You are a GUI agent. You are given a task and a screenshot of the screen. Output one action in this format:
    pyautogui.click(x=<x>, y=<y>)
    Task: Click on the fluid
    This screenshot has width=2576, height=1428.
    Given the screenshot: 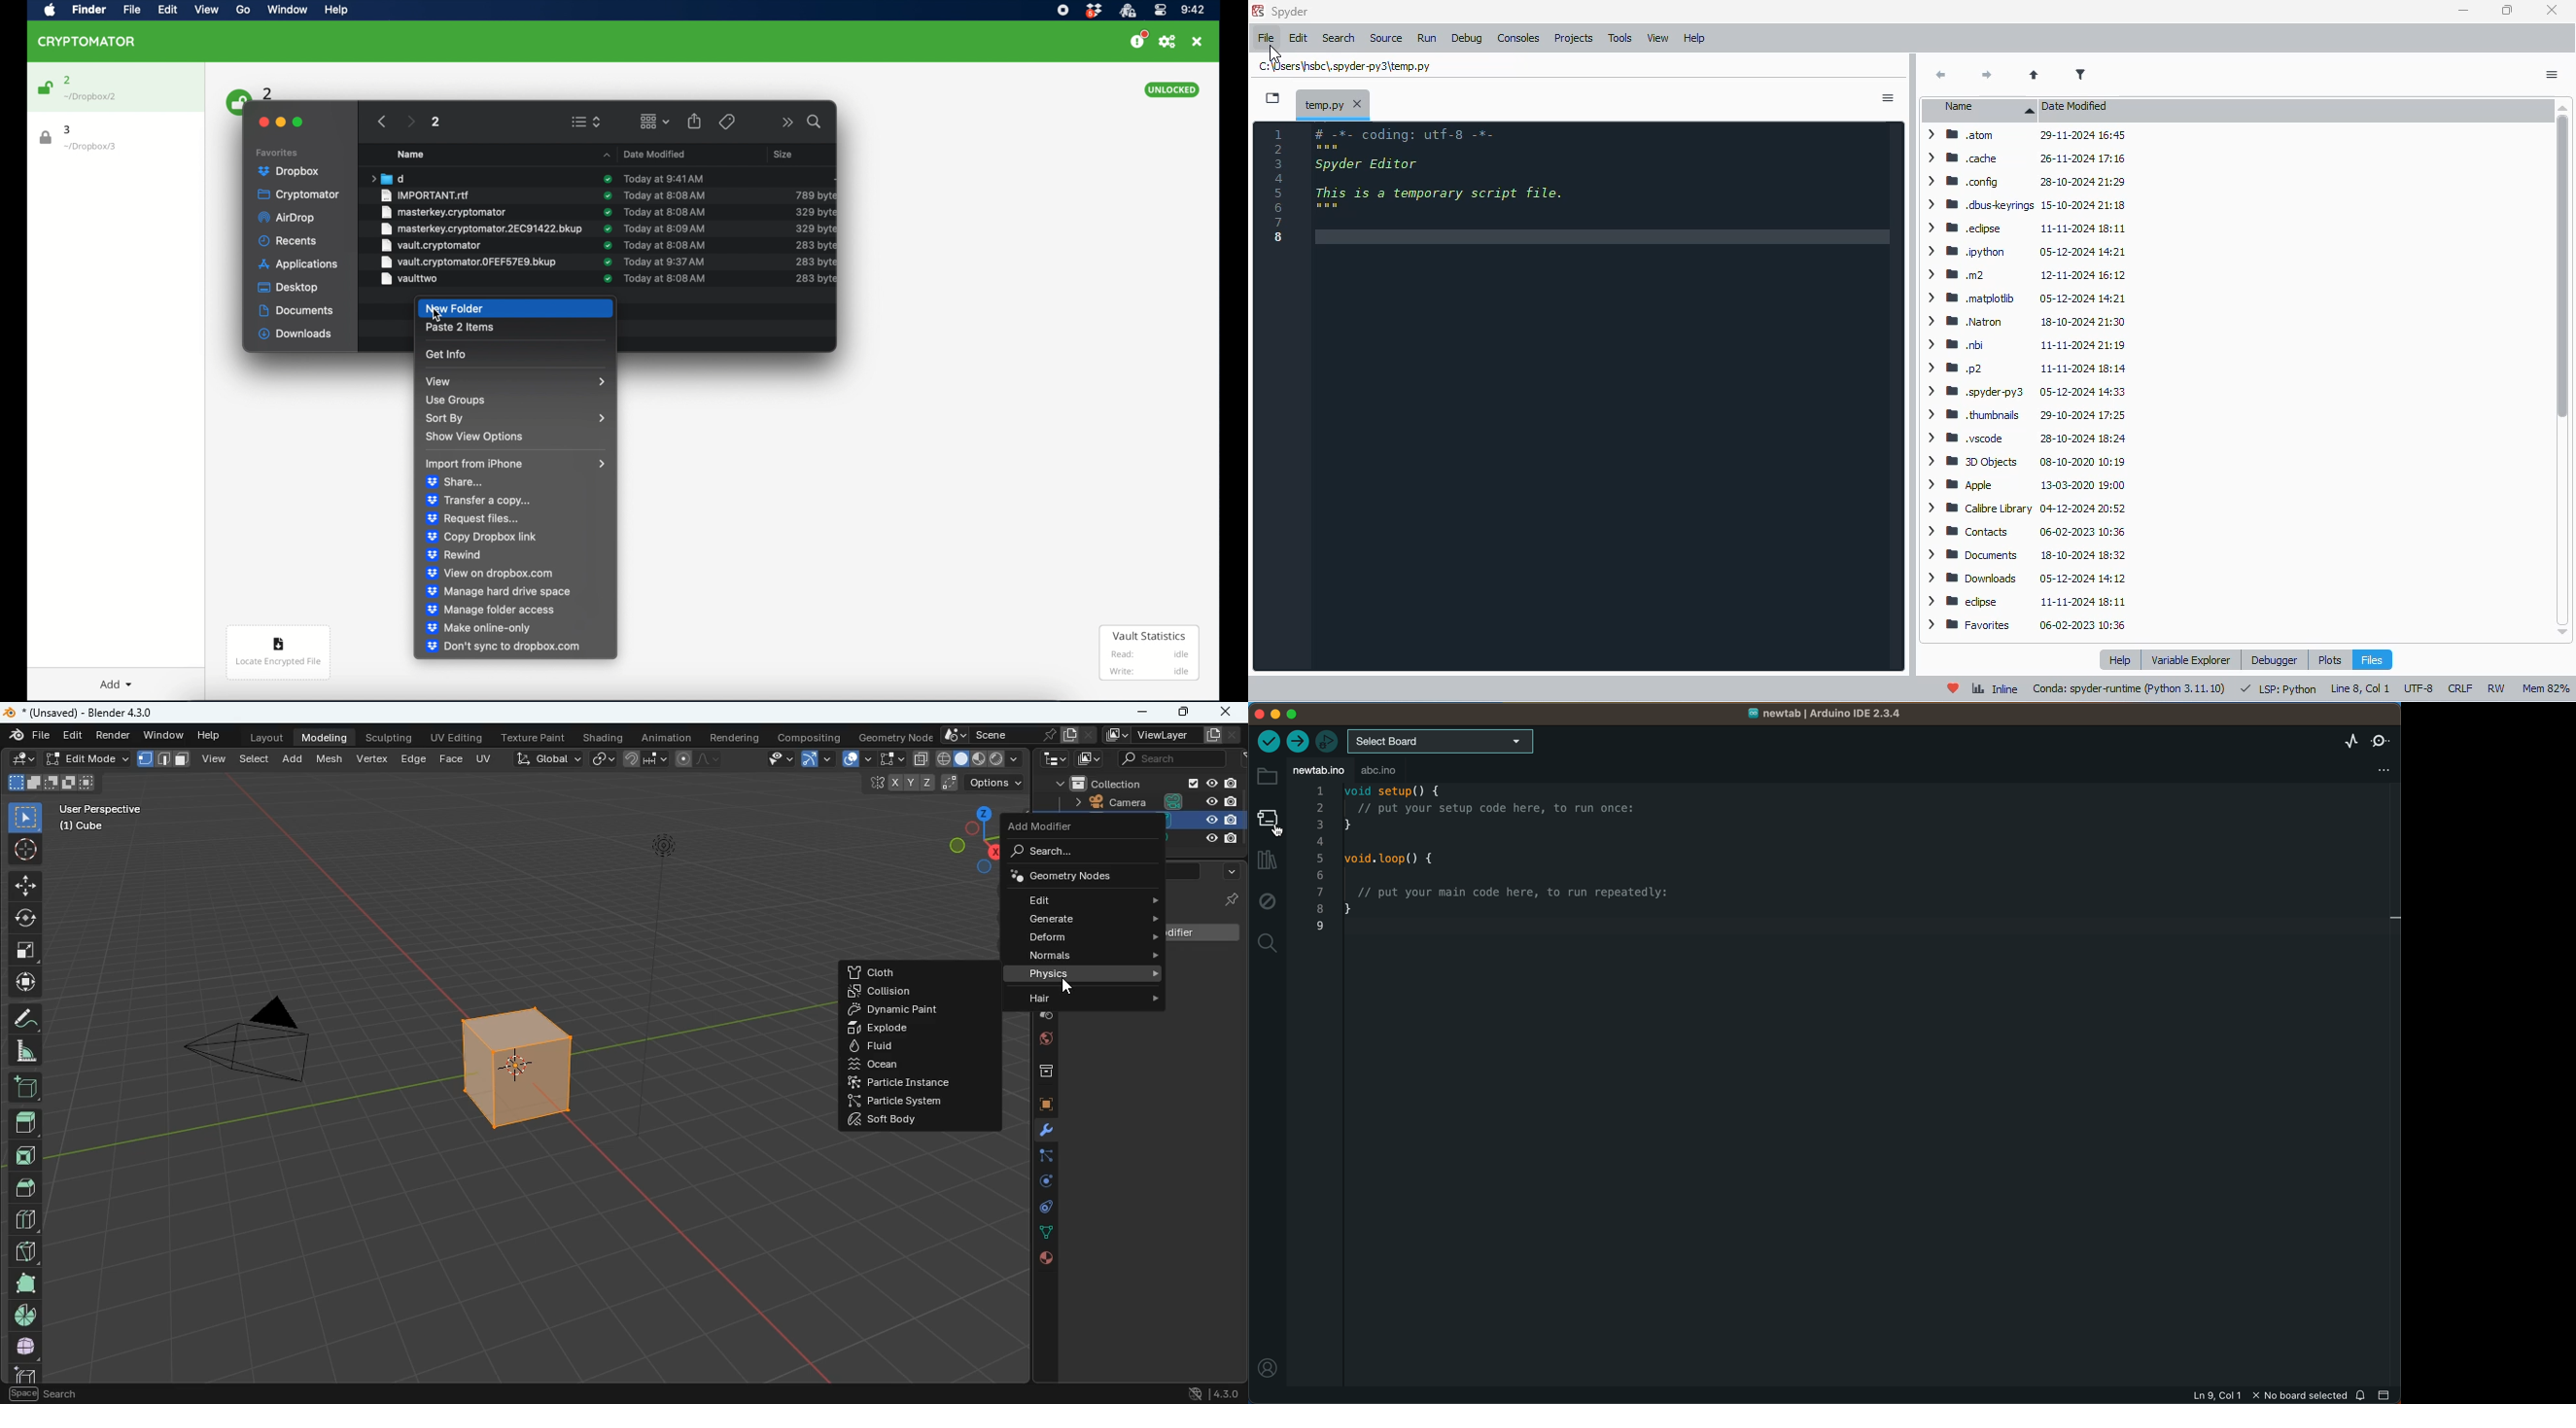 What is the action you would take?
    pyautogui.click(x=916, y=1046)
    